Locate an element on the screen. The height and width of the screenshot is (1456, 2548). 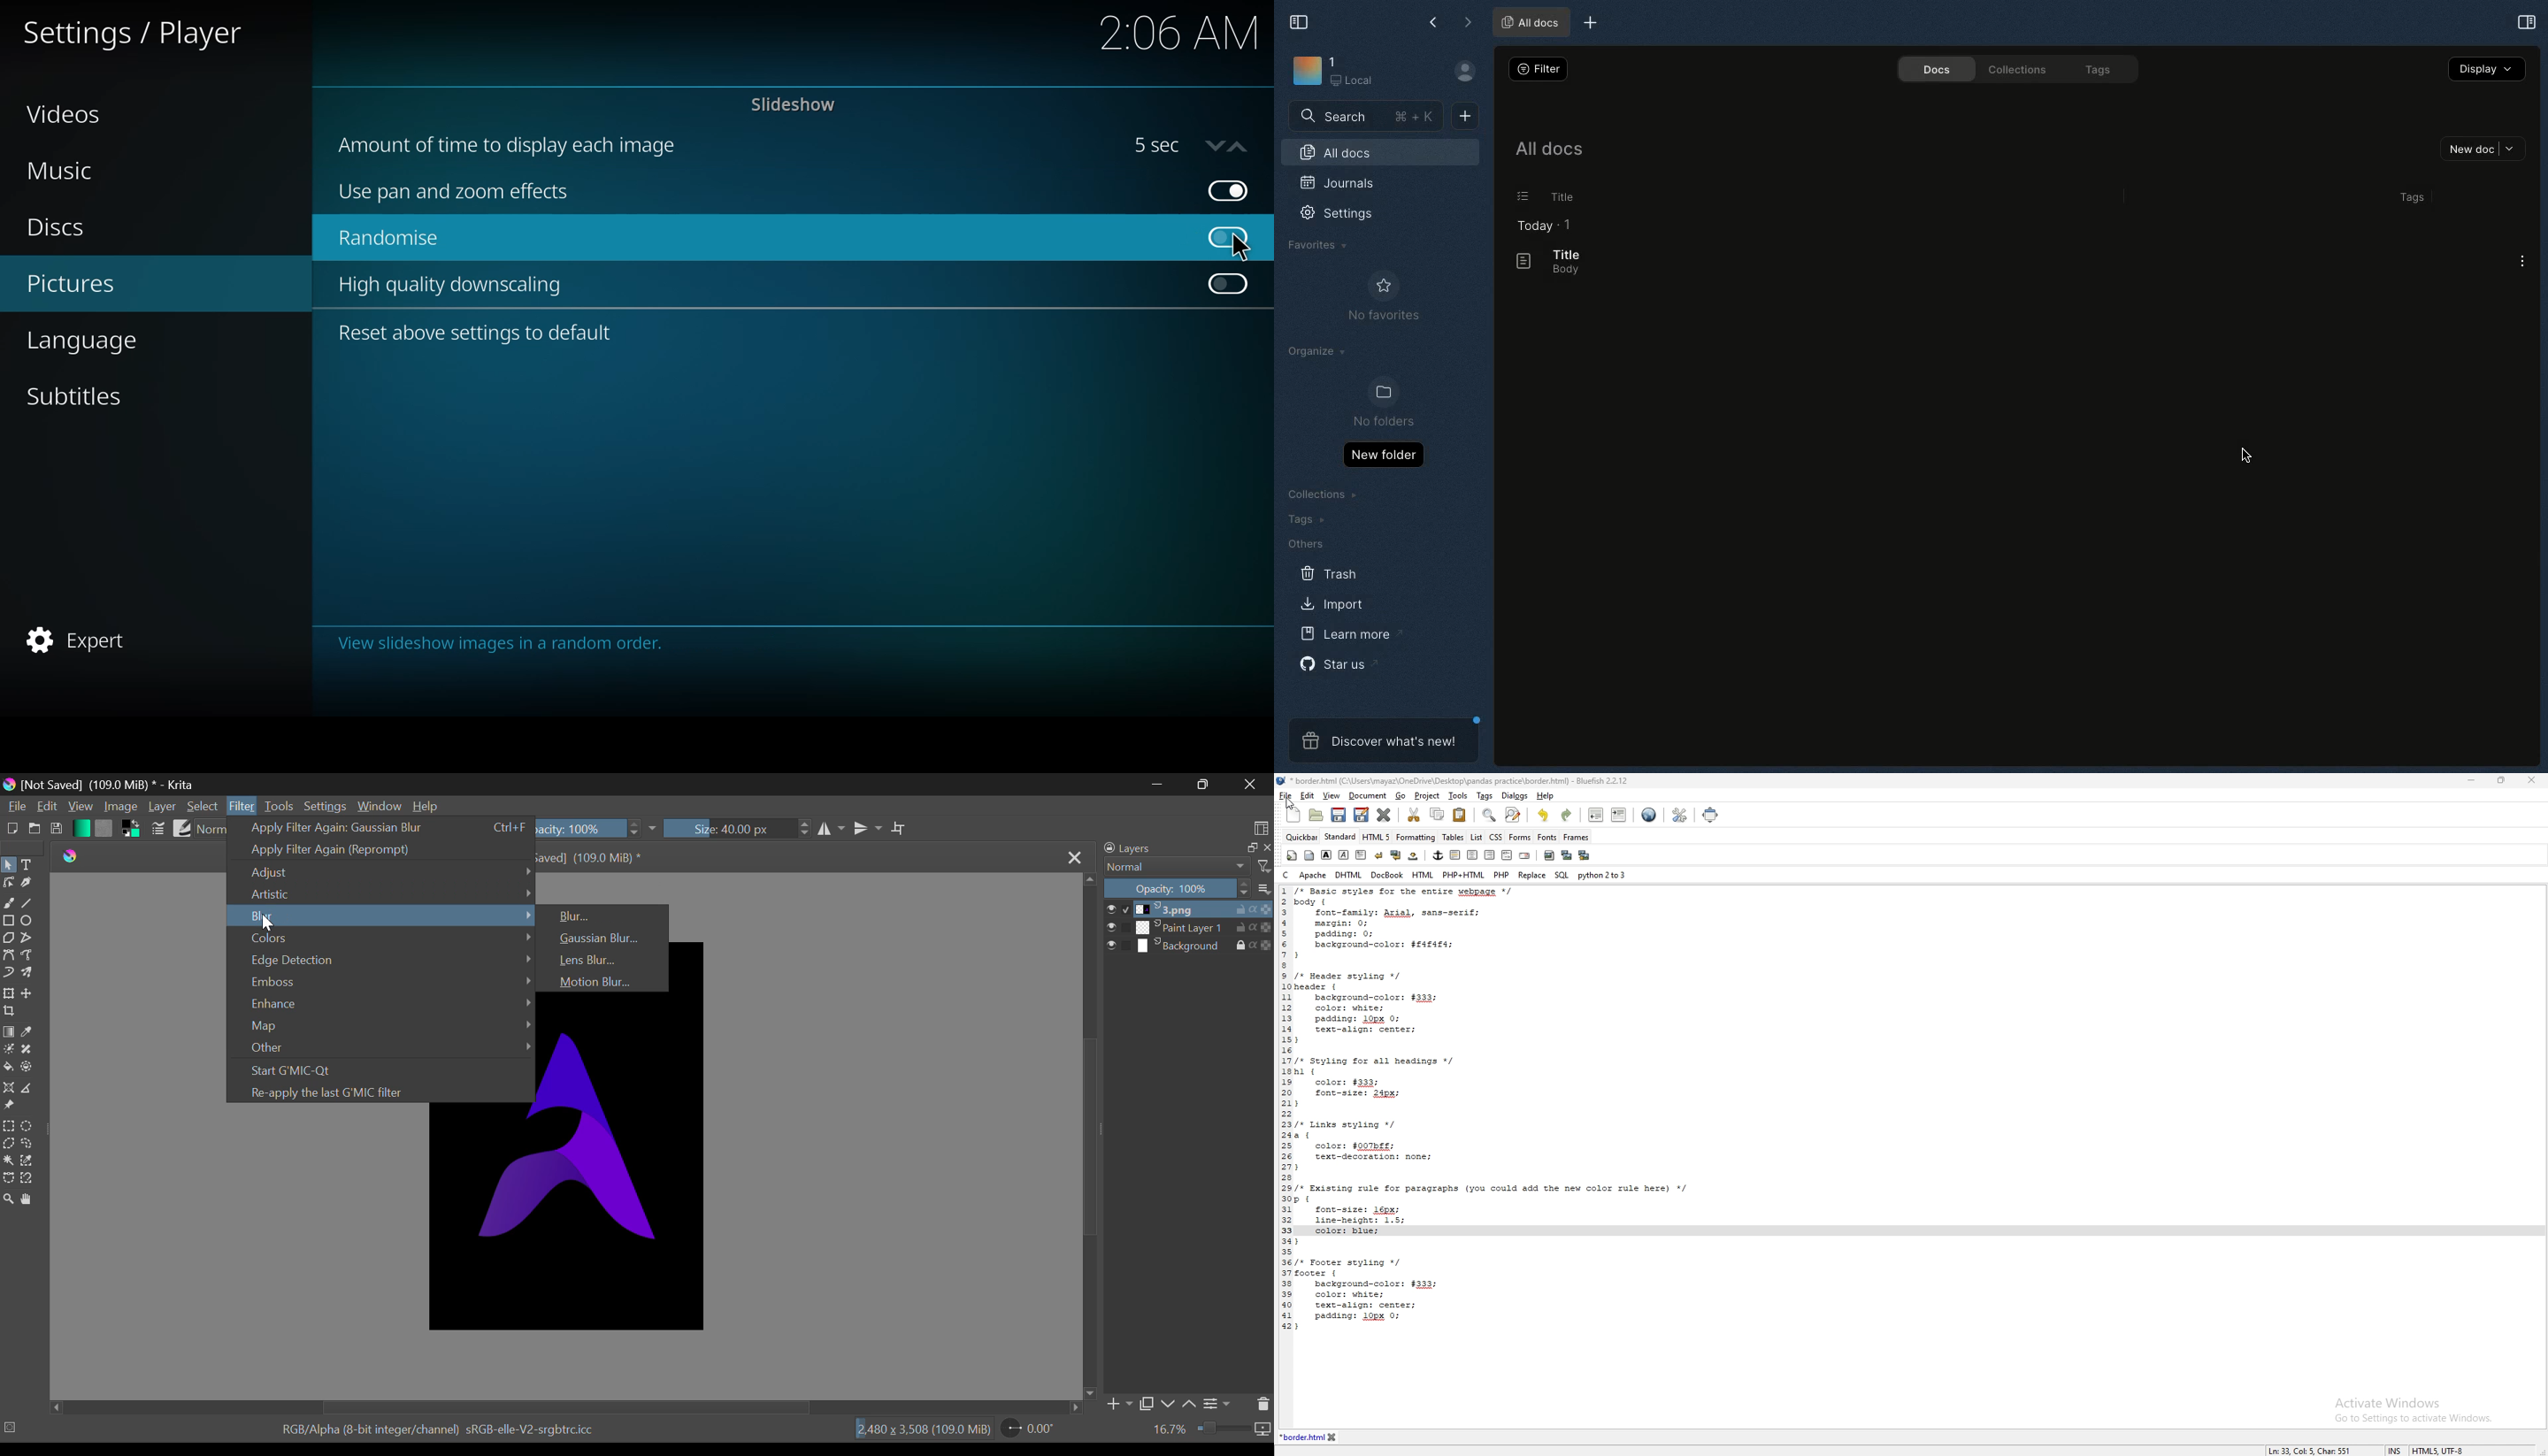
html comment is located at coordinates (1508, 855).